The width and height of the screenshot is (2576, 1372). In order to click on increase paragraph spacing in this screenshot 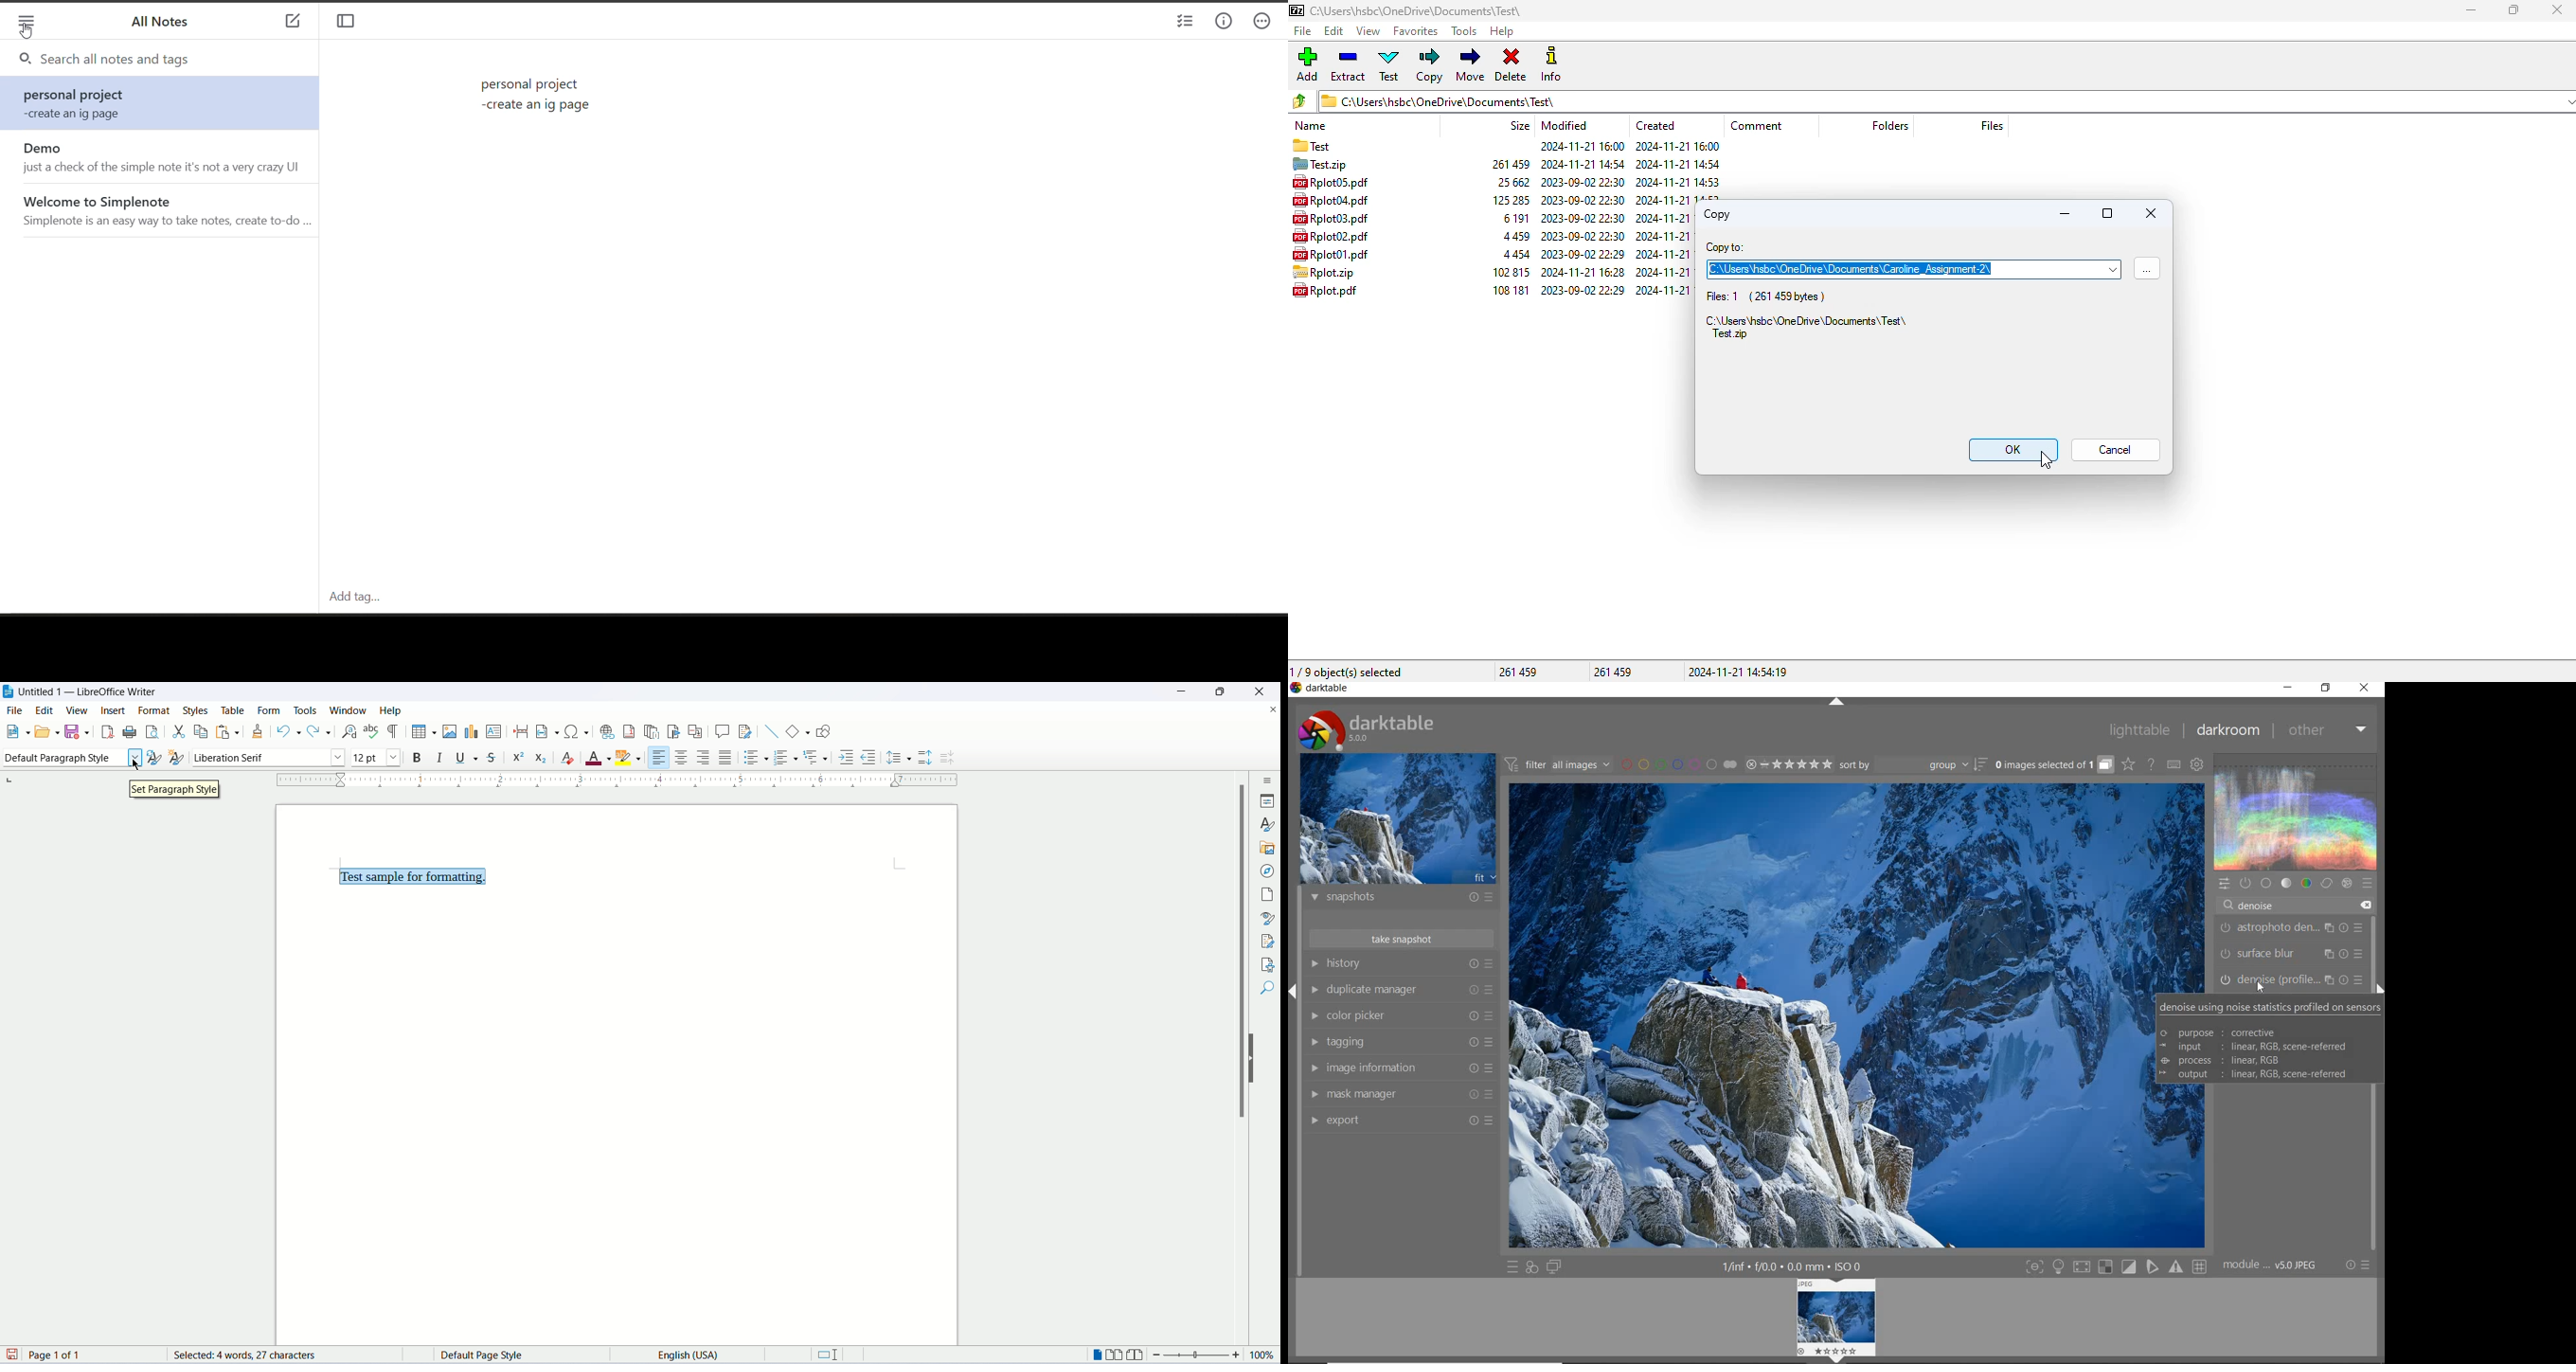, I will do `click(926, 759)`.